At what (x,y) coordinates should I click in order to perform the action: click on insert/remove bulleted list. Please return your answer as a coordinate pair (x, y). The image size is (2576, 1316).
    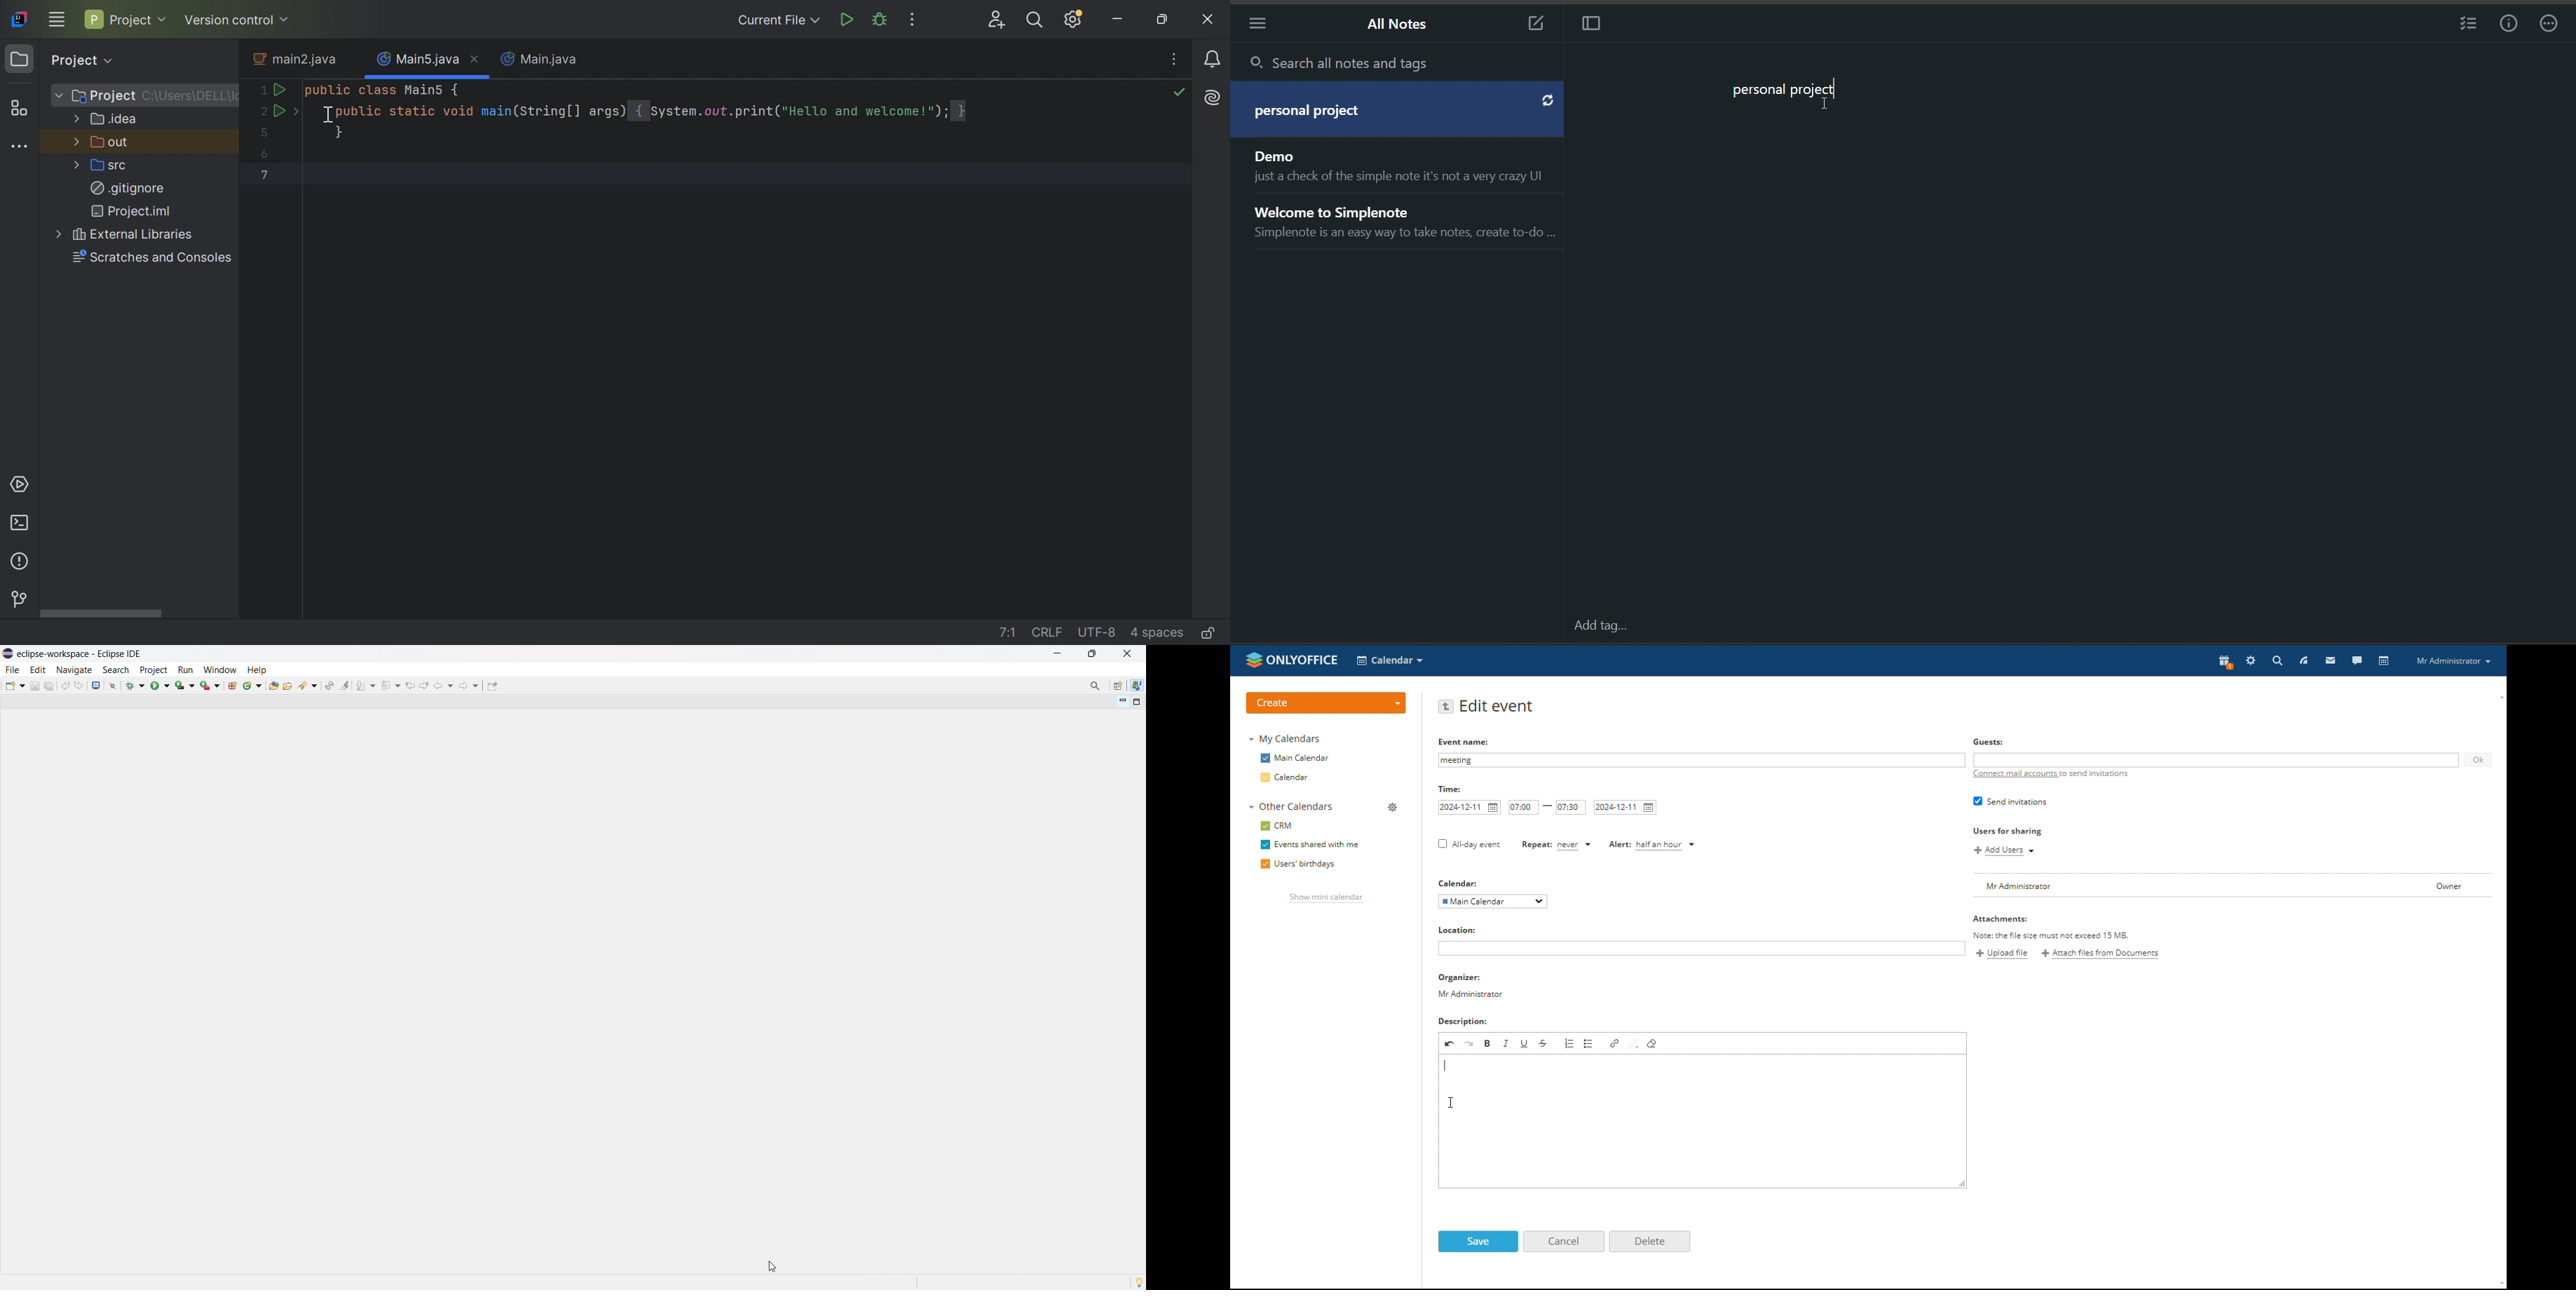
    Looking at the image, I should click on (1590, 1044).